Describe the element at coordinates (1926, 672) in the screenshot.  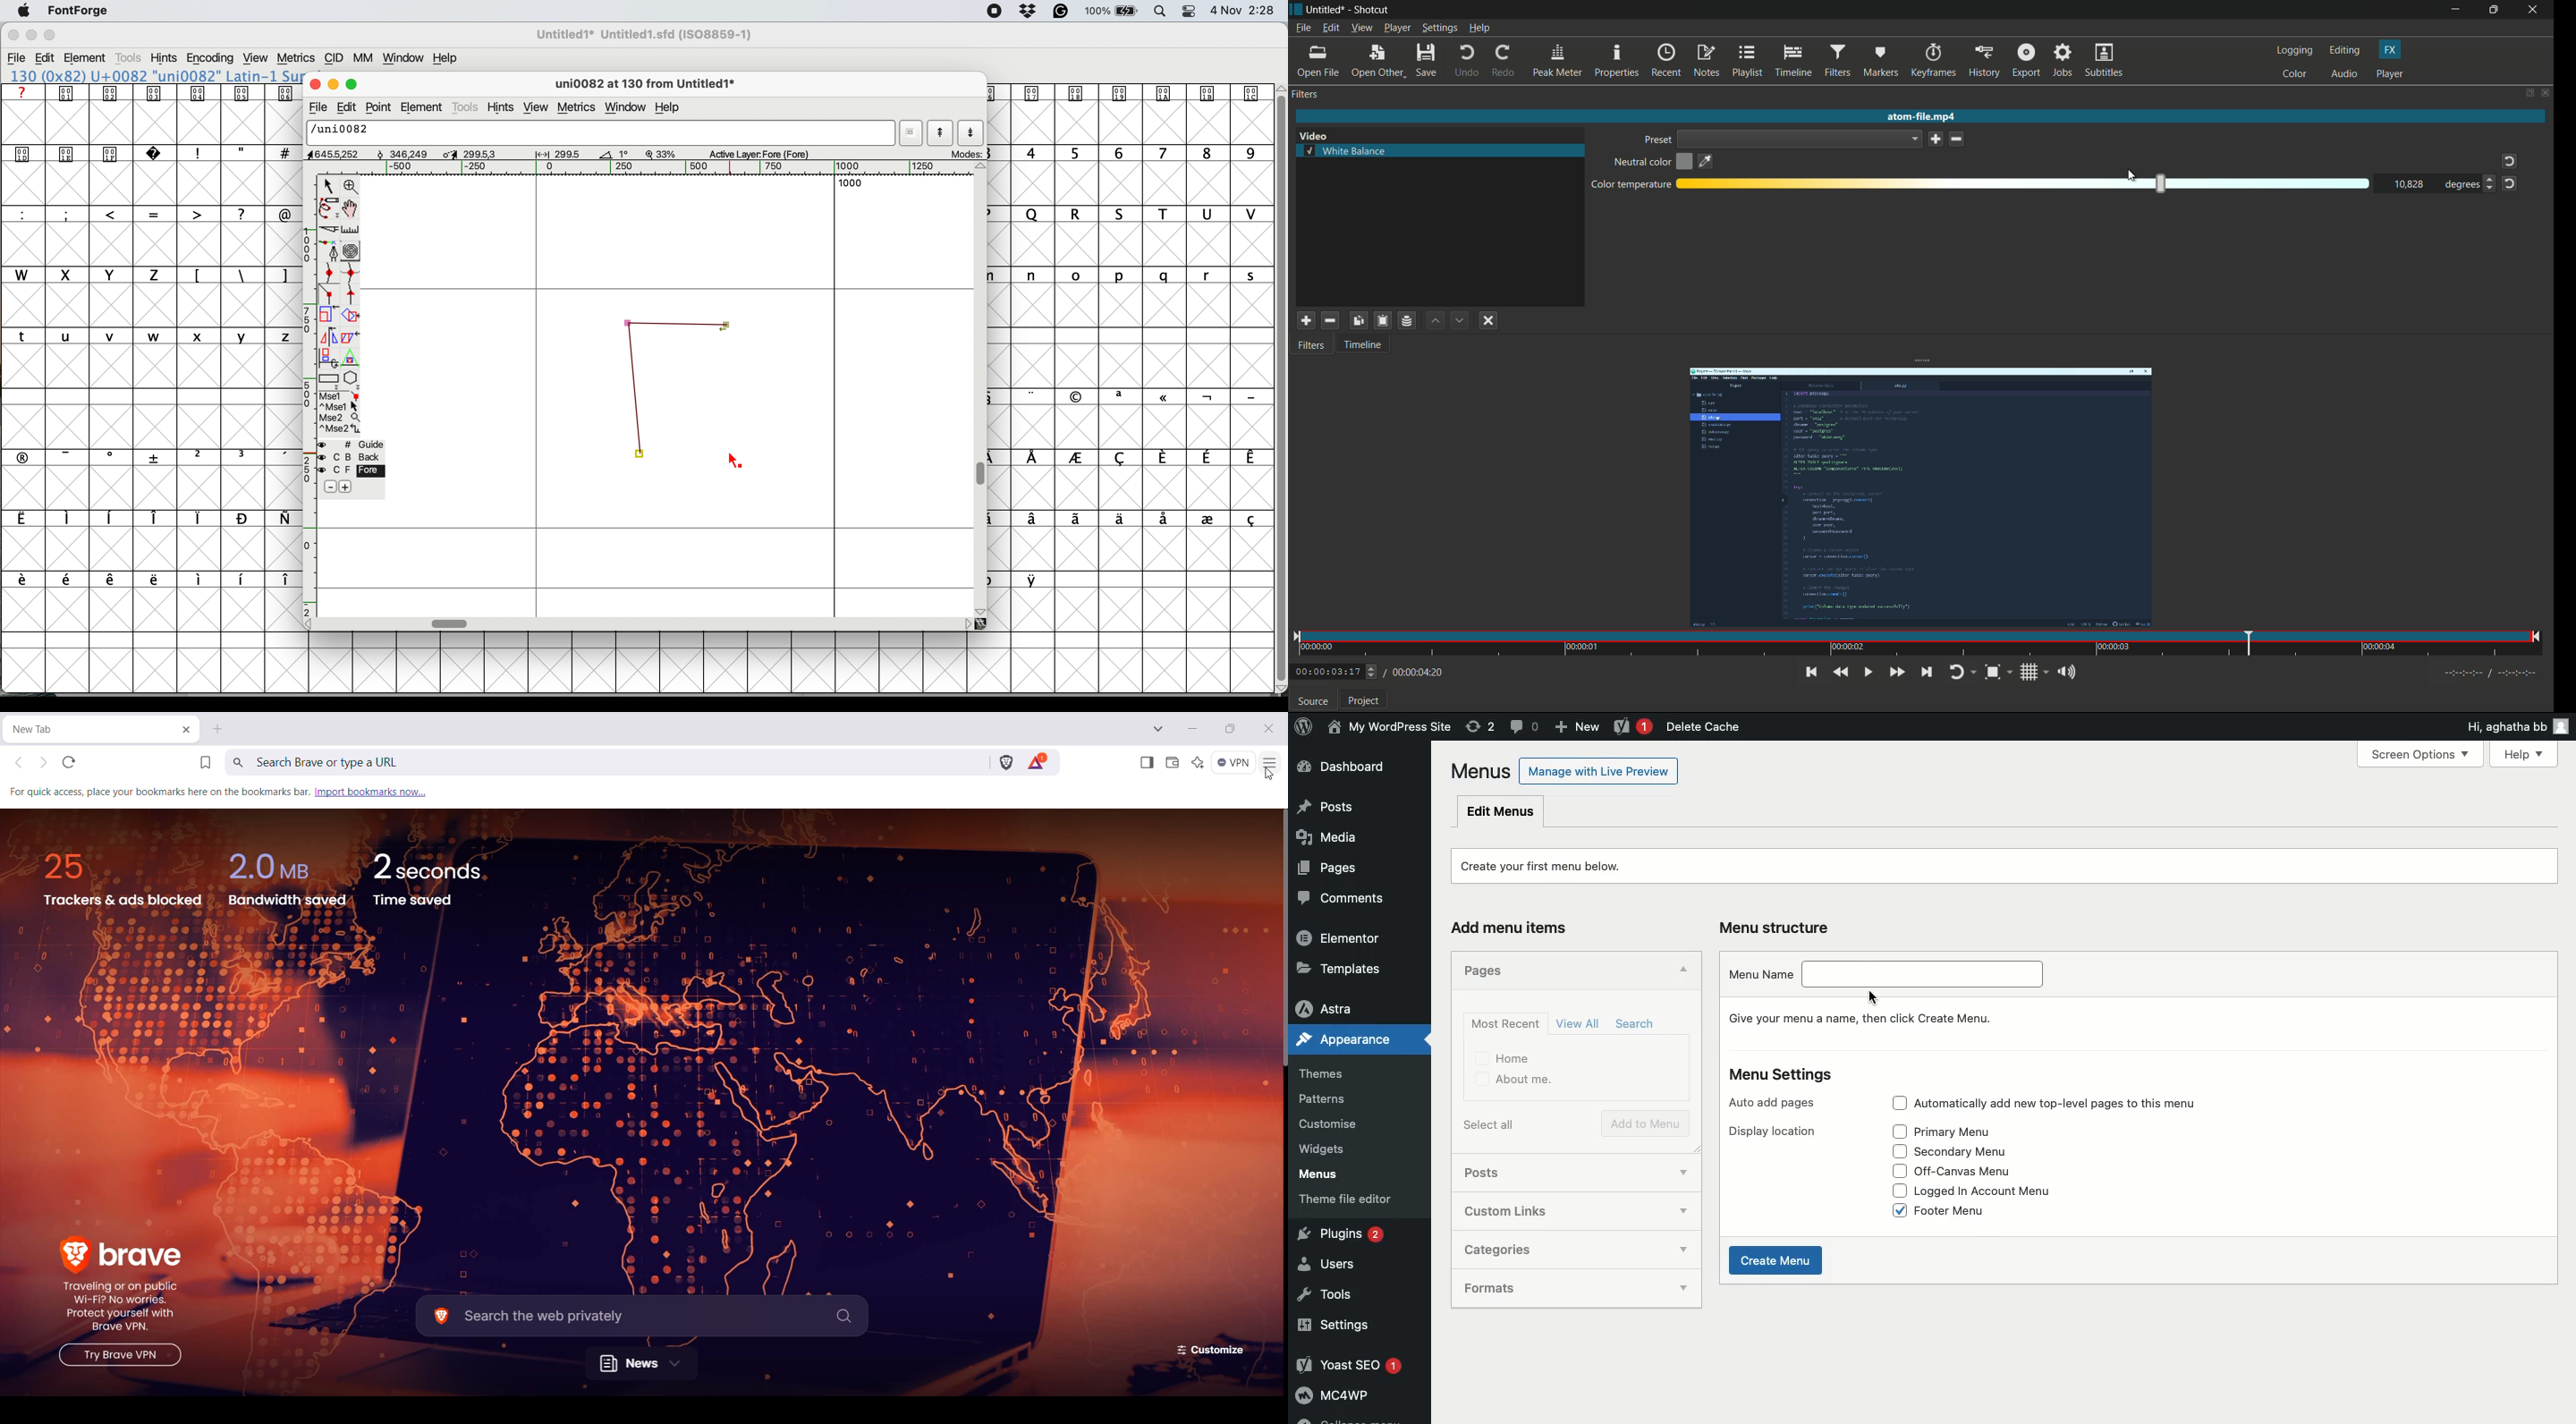
I see `skip to next point` at that location.